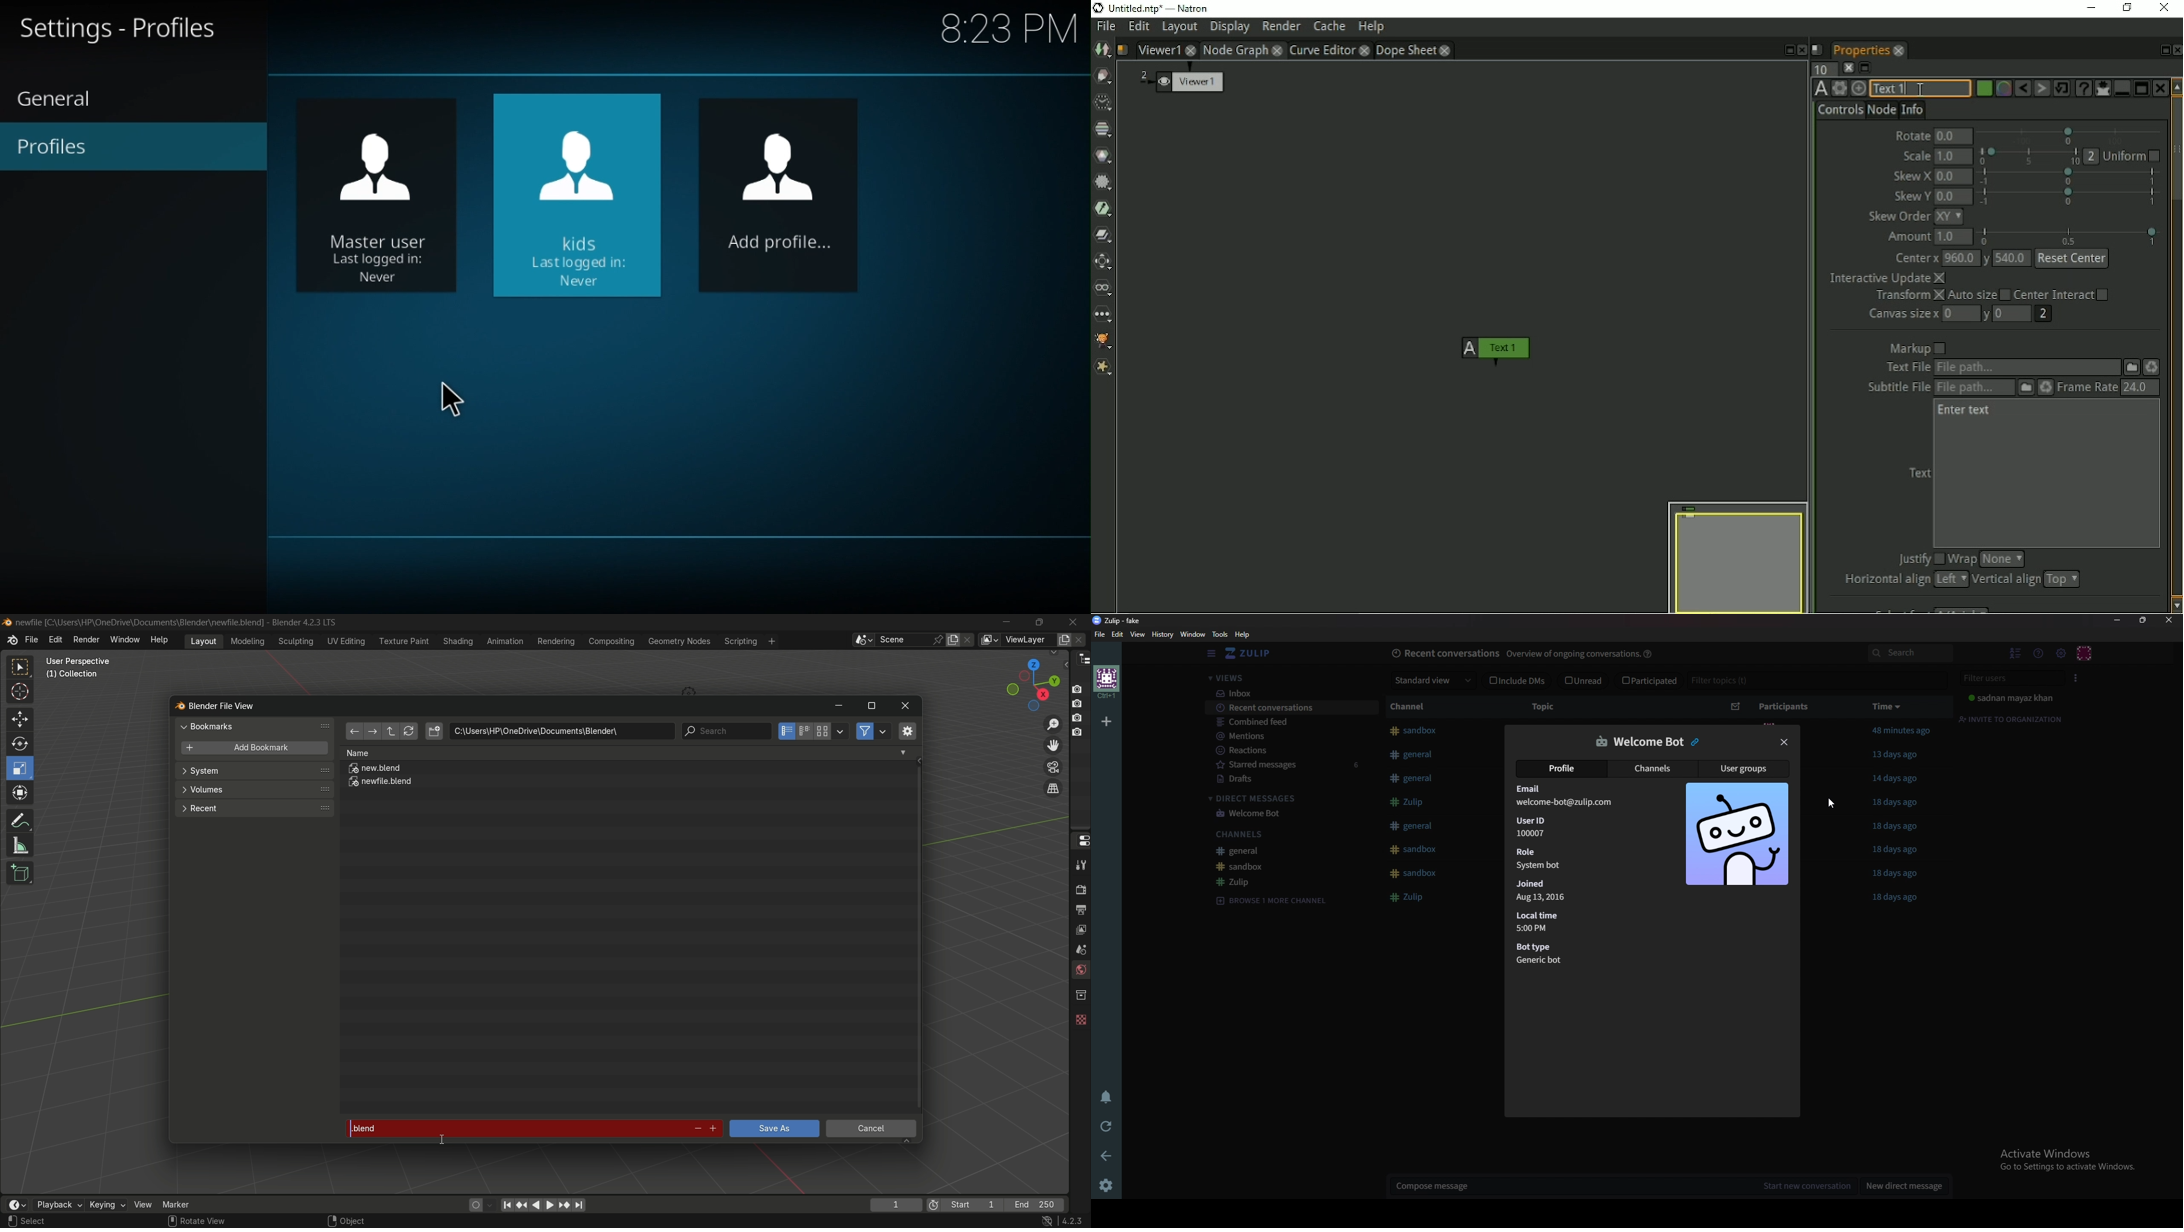  Describe the element at coordinates (1583, 681) in the screenshot. I see `unread` at that location.